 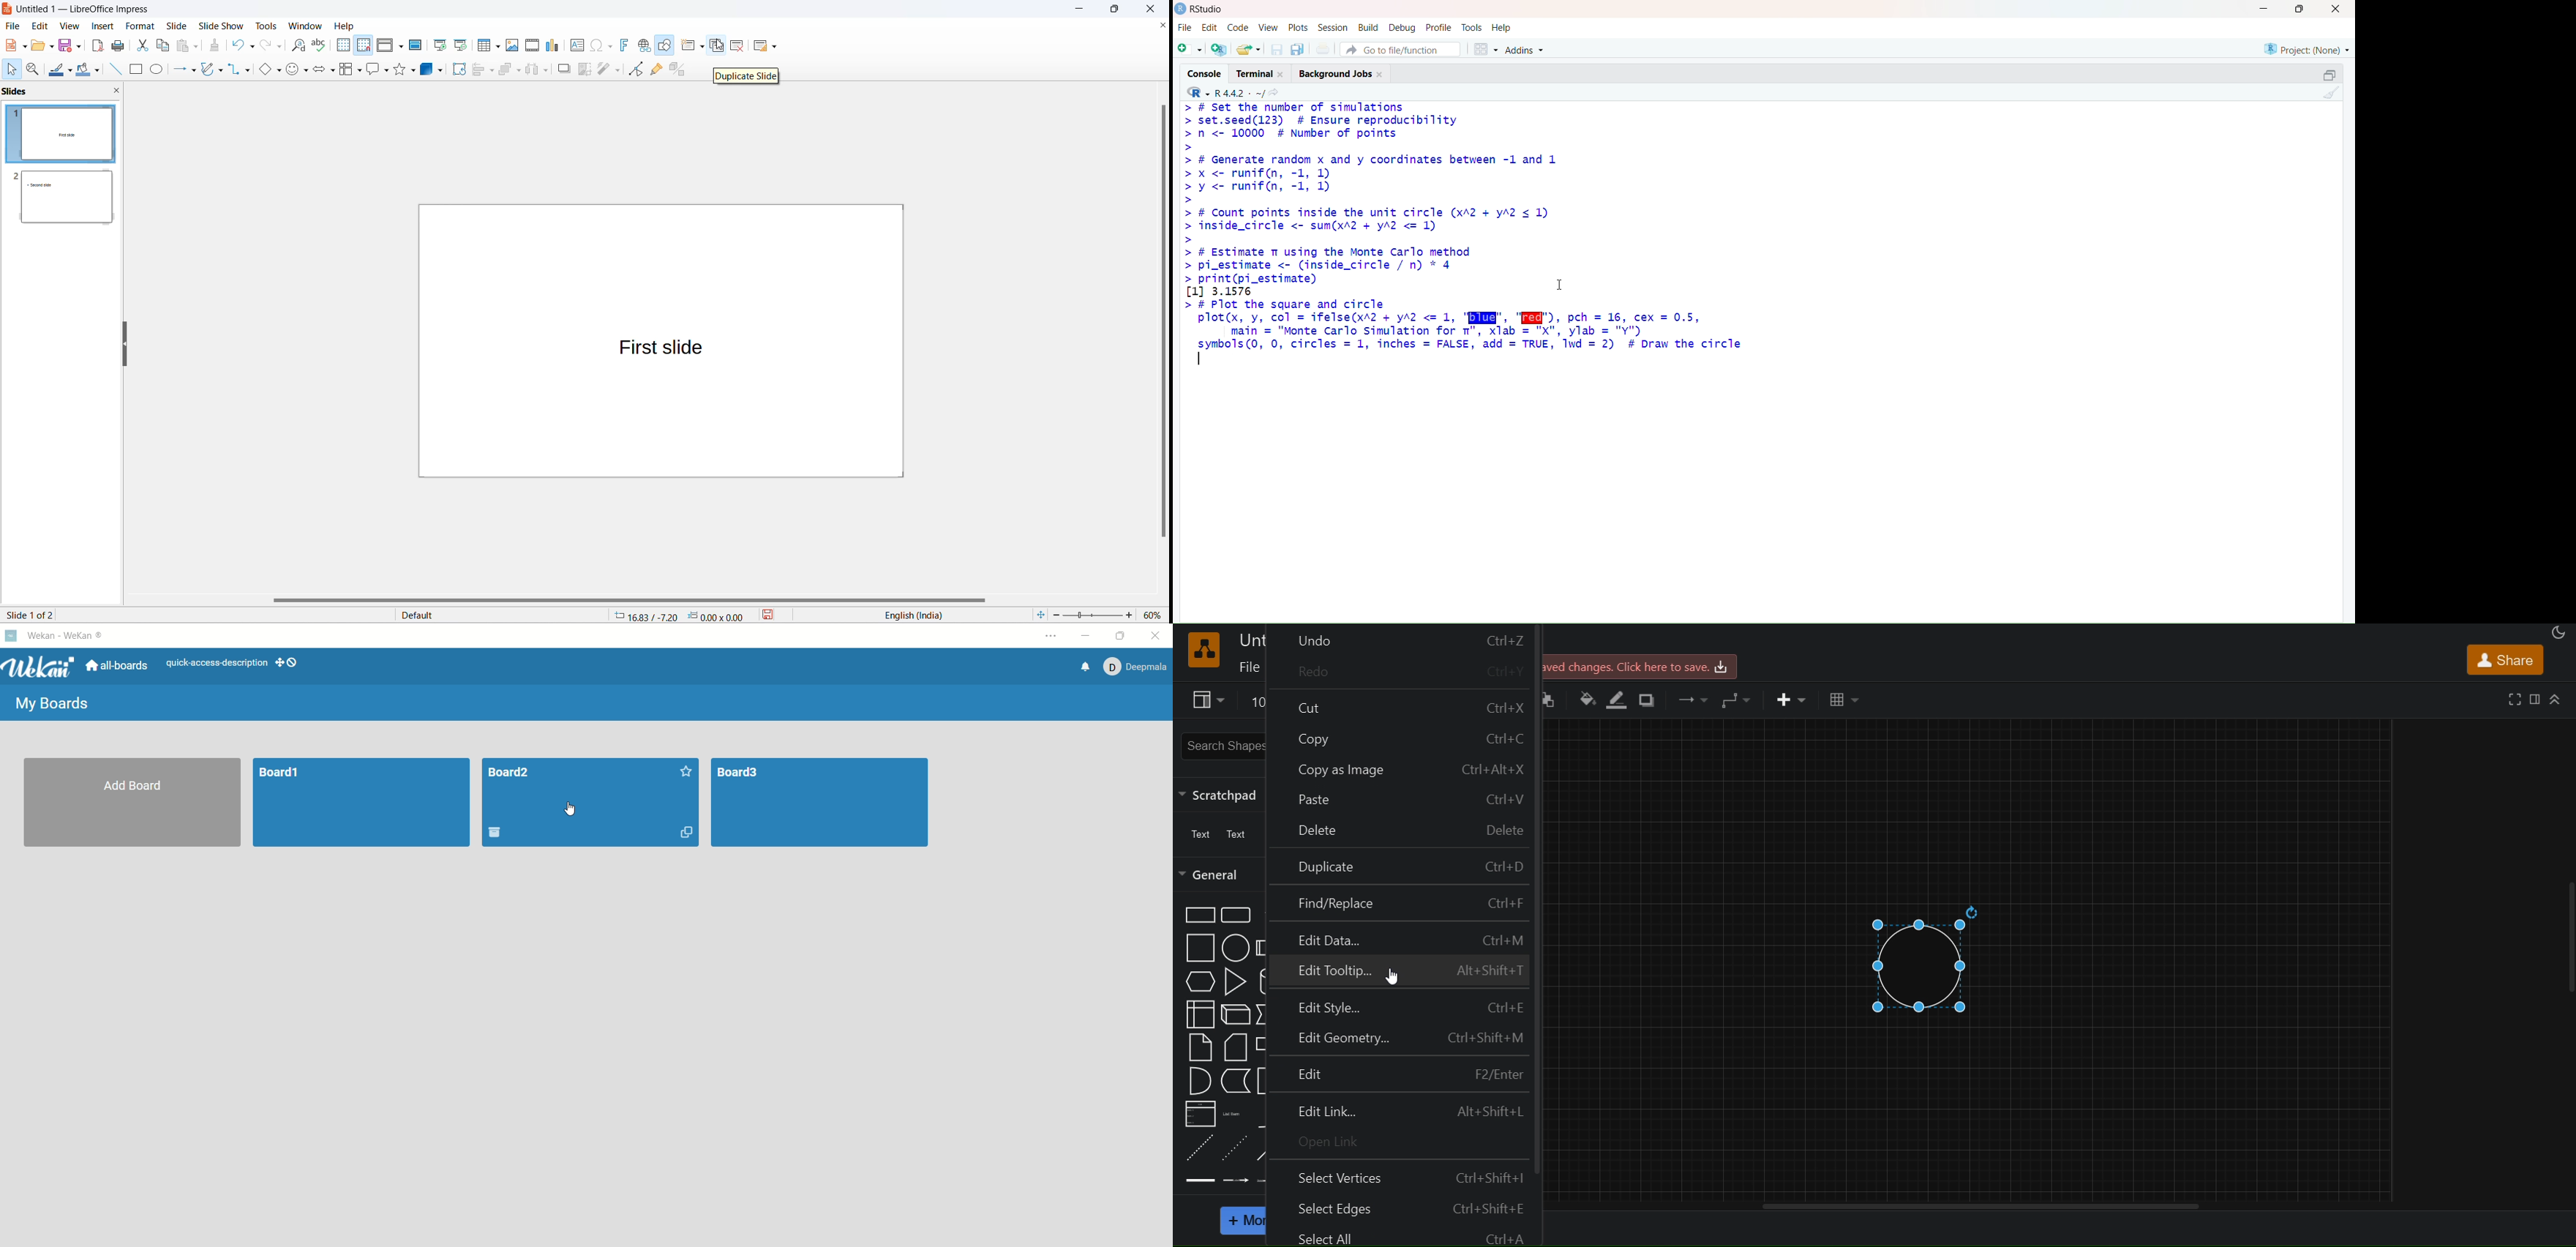 I want to click on insert, so click(x=1789, y=698).